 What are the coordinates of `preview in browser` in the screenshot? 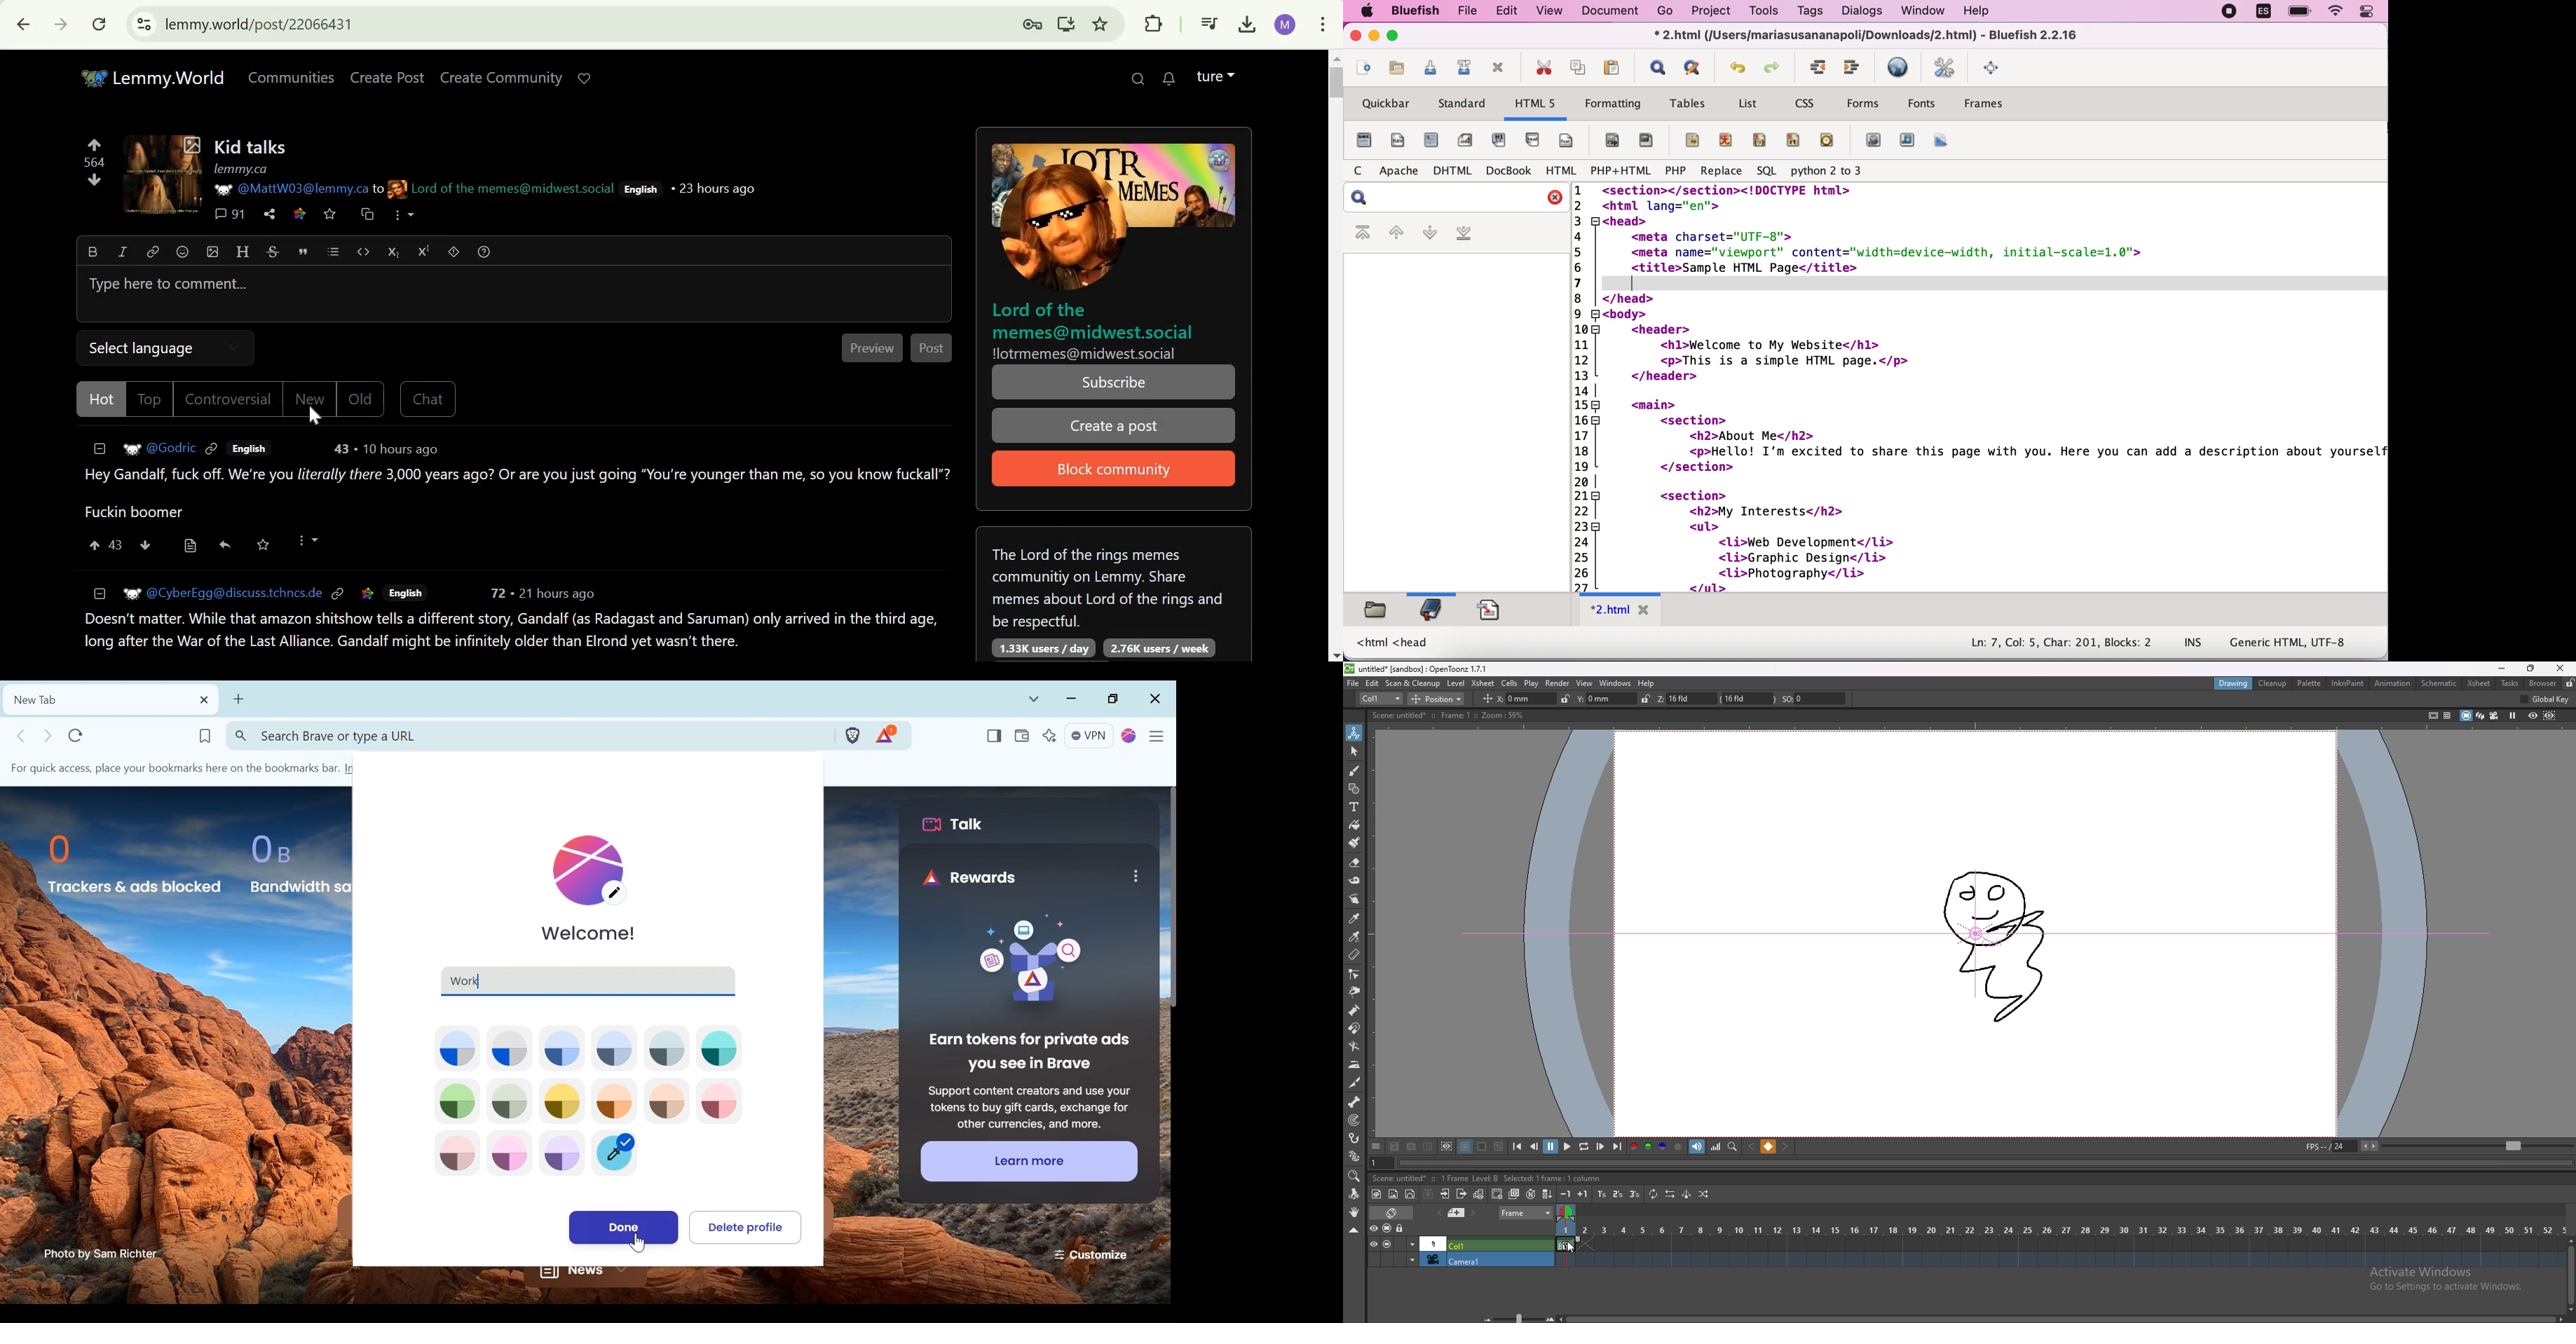 It's located at (1899, 68).